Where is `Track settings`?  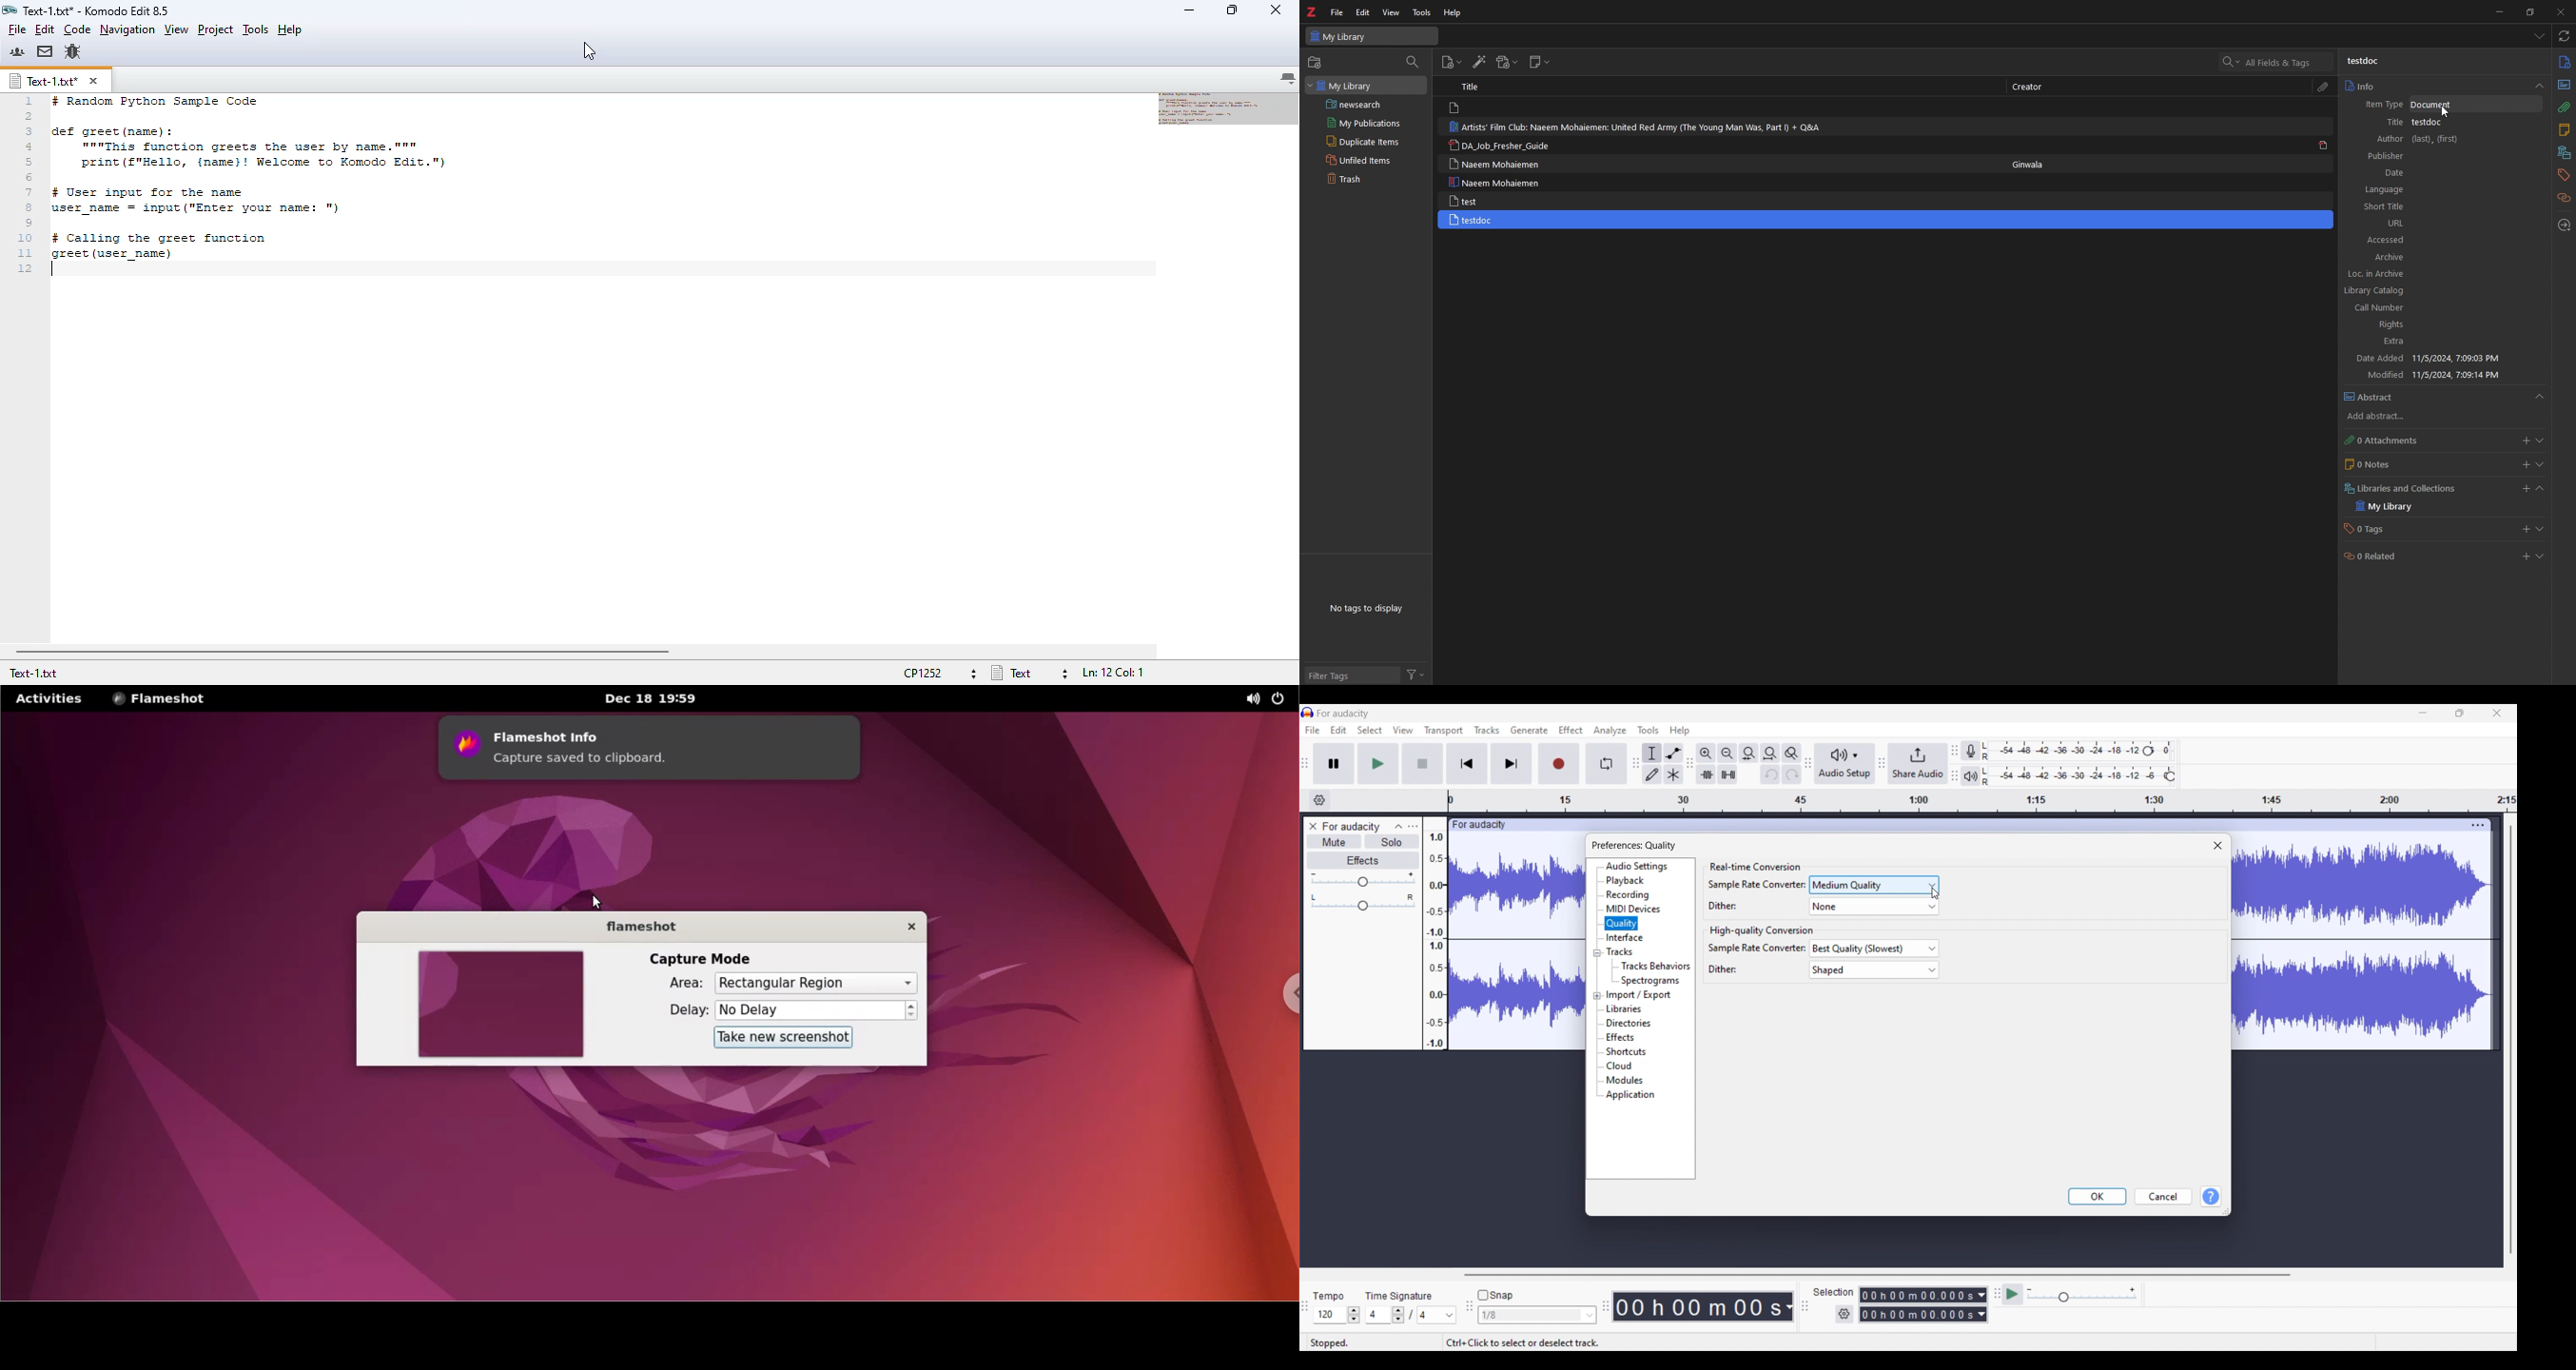 Track settings is located at coordinates (2478, 825).